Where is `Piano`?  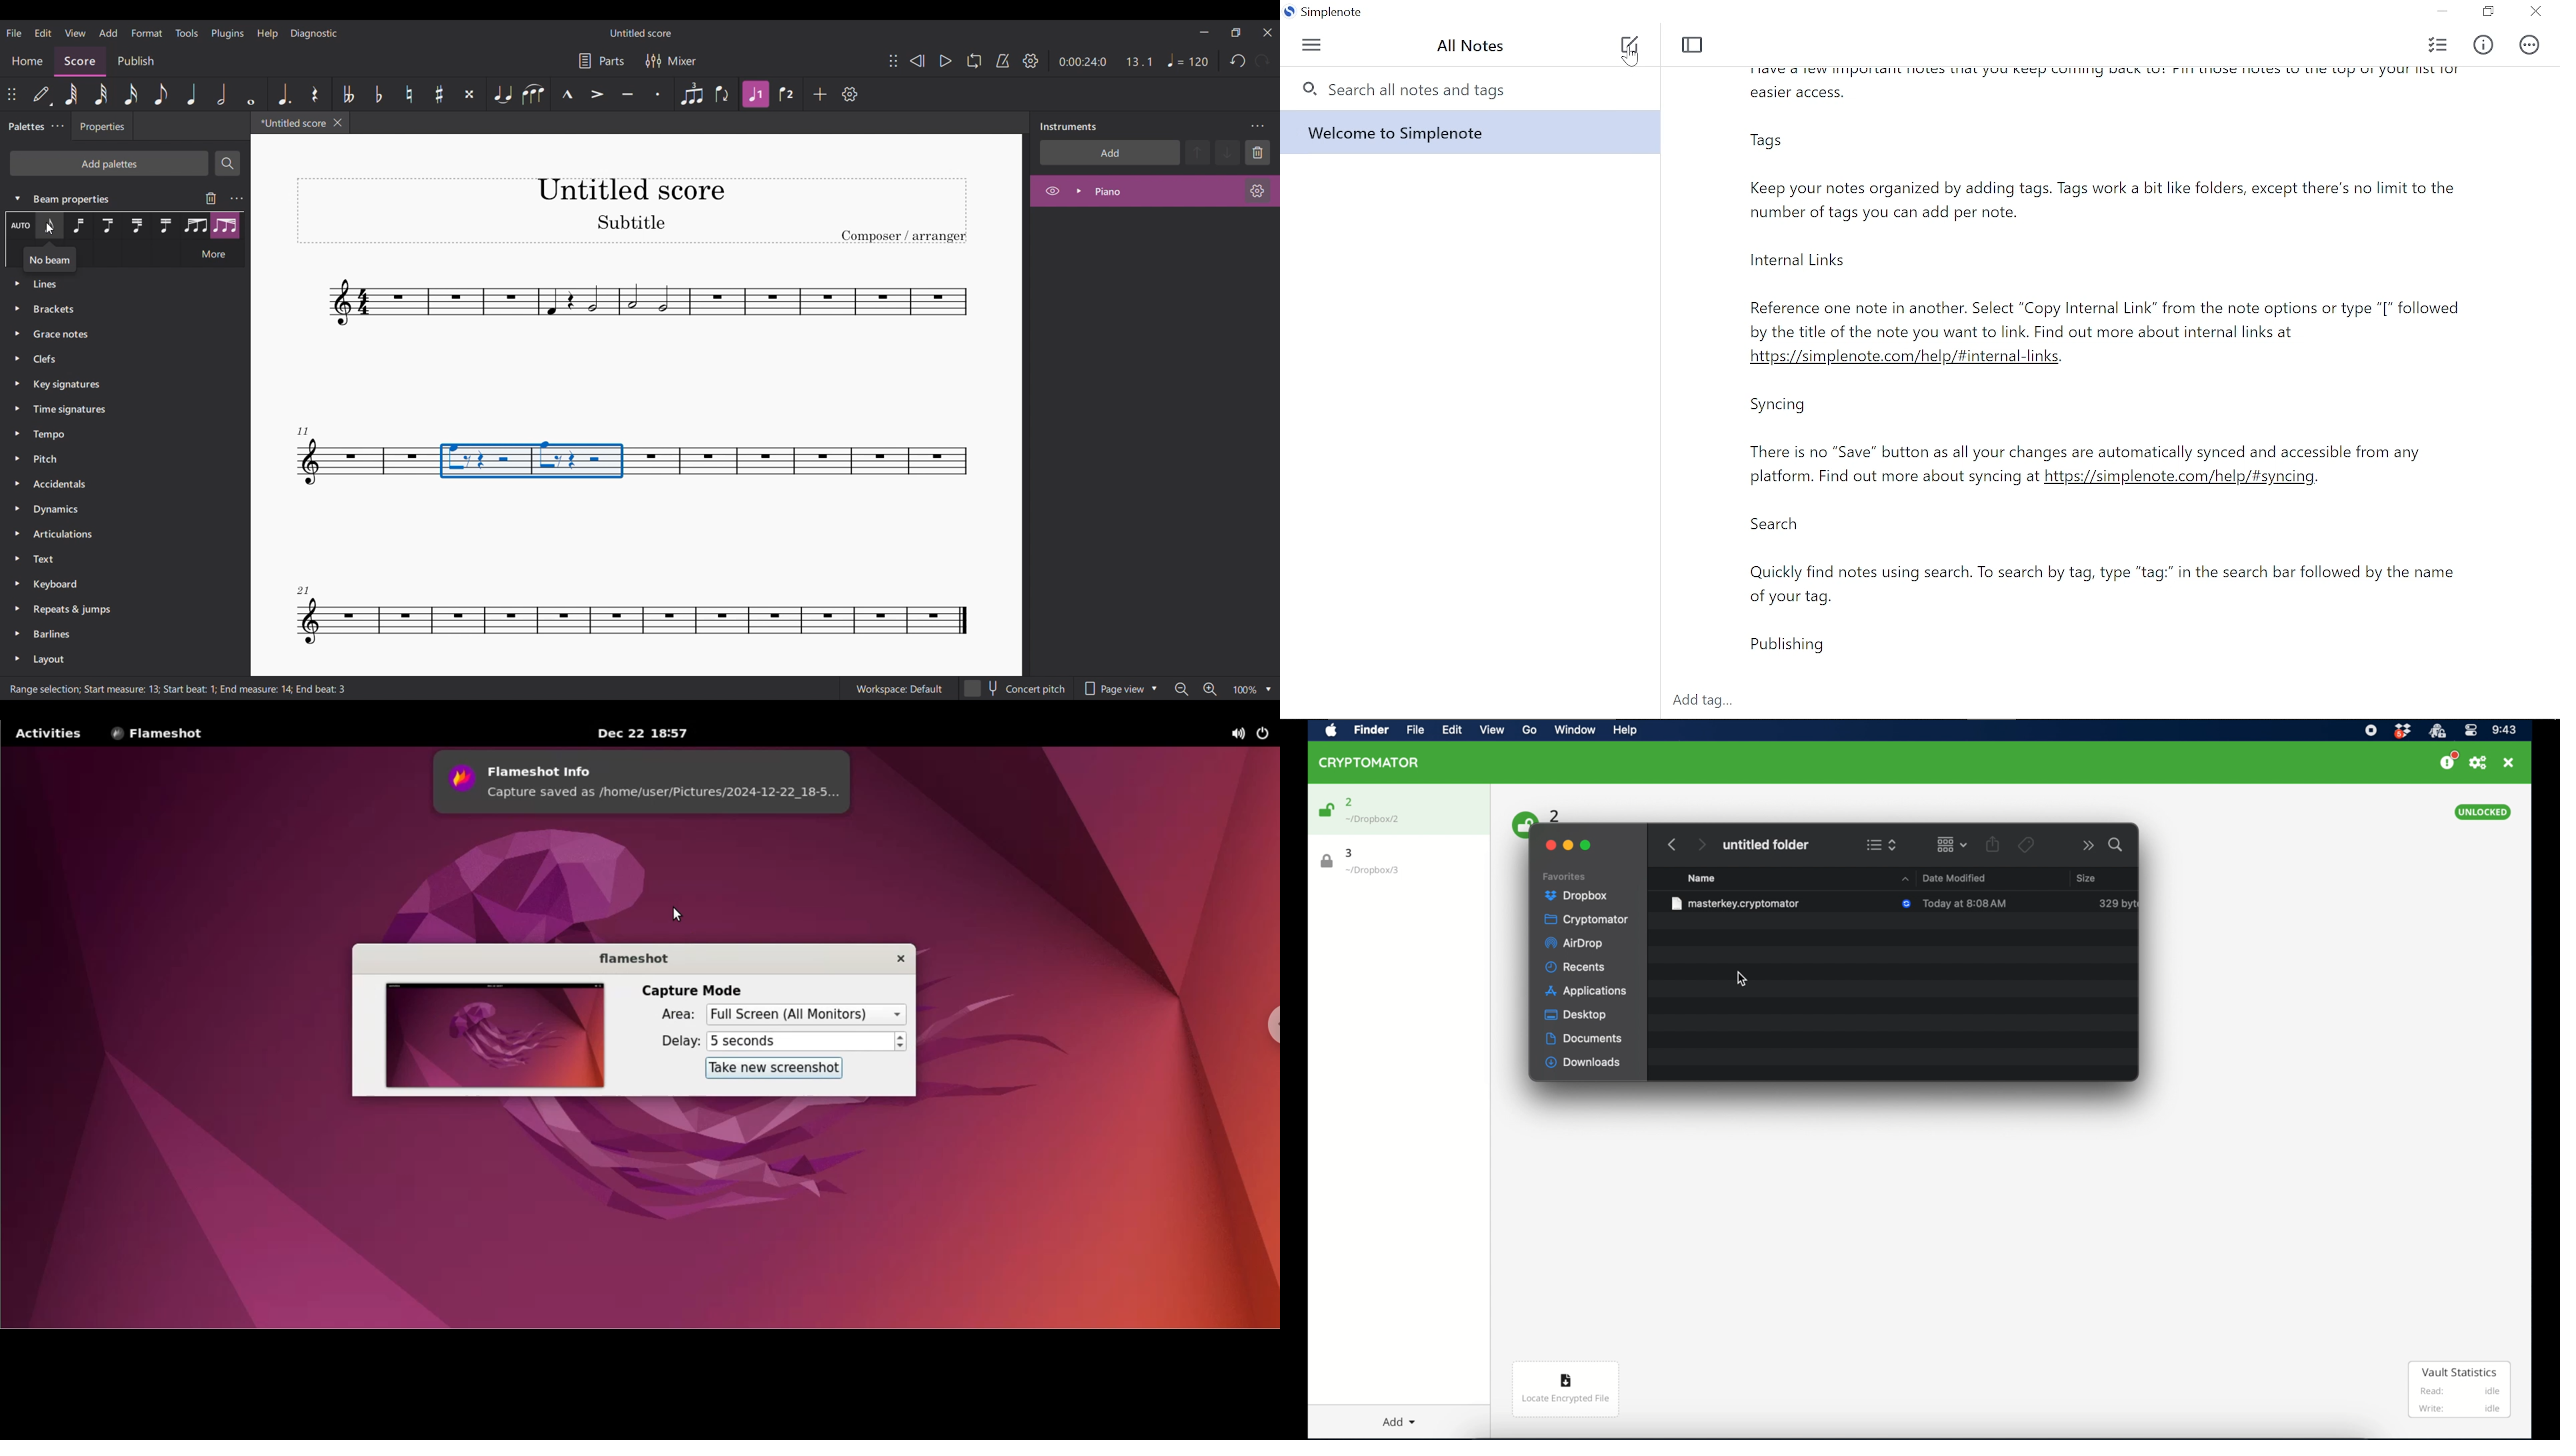 Piano is located at coordinates (1143, 191).